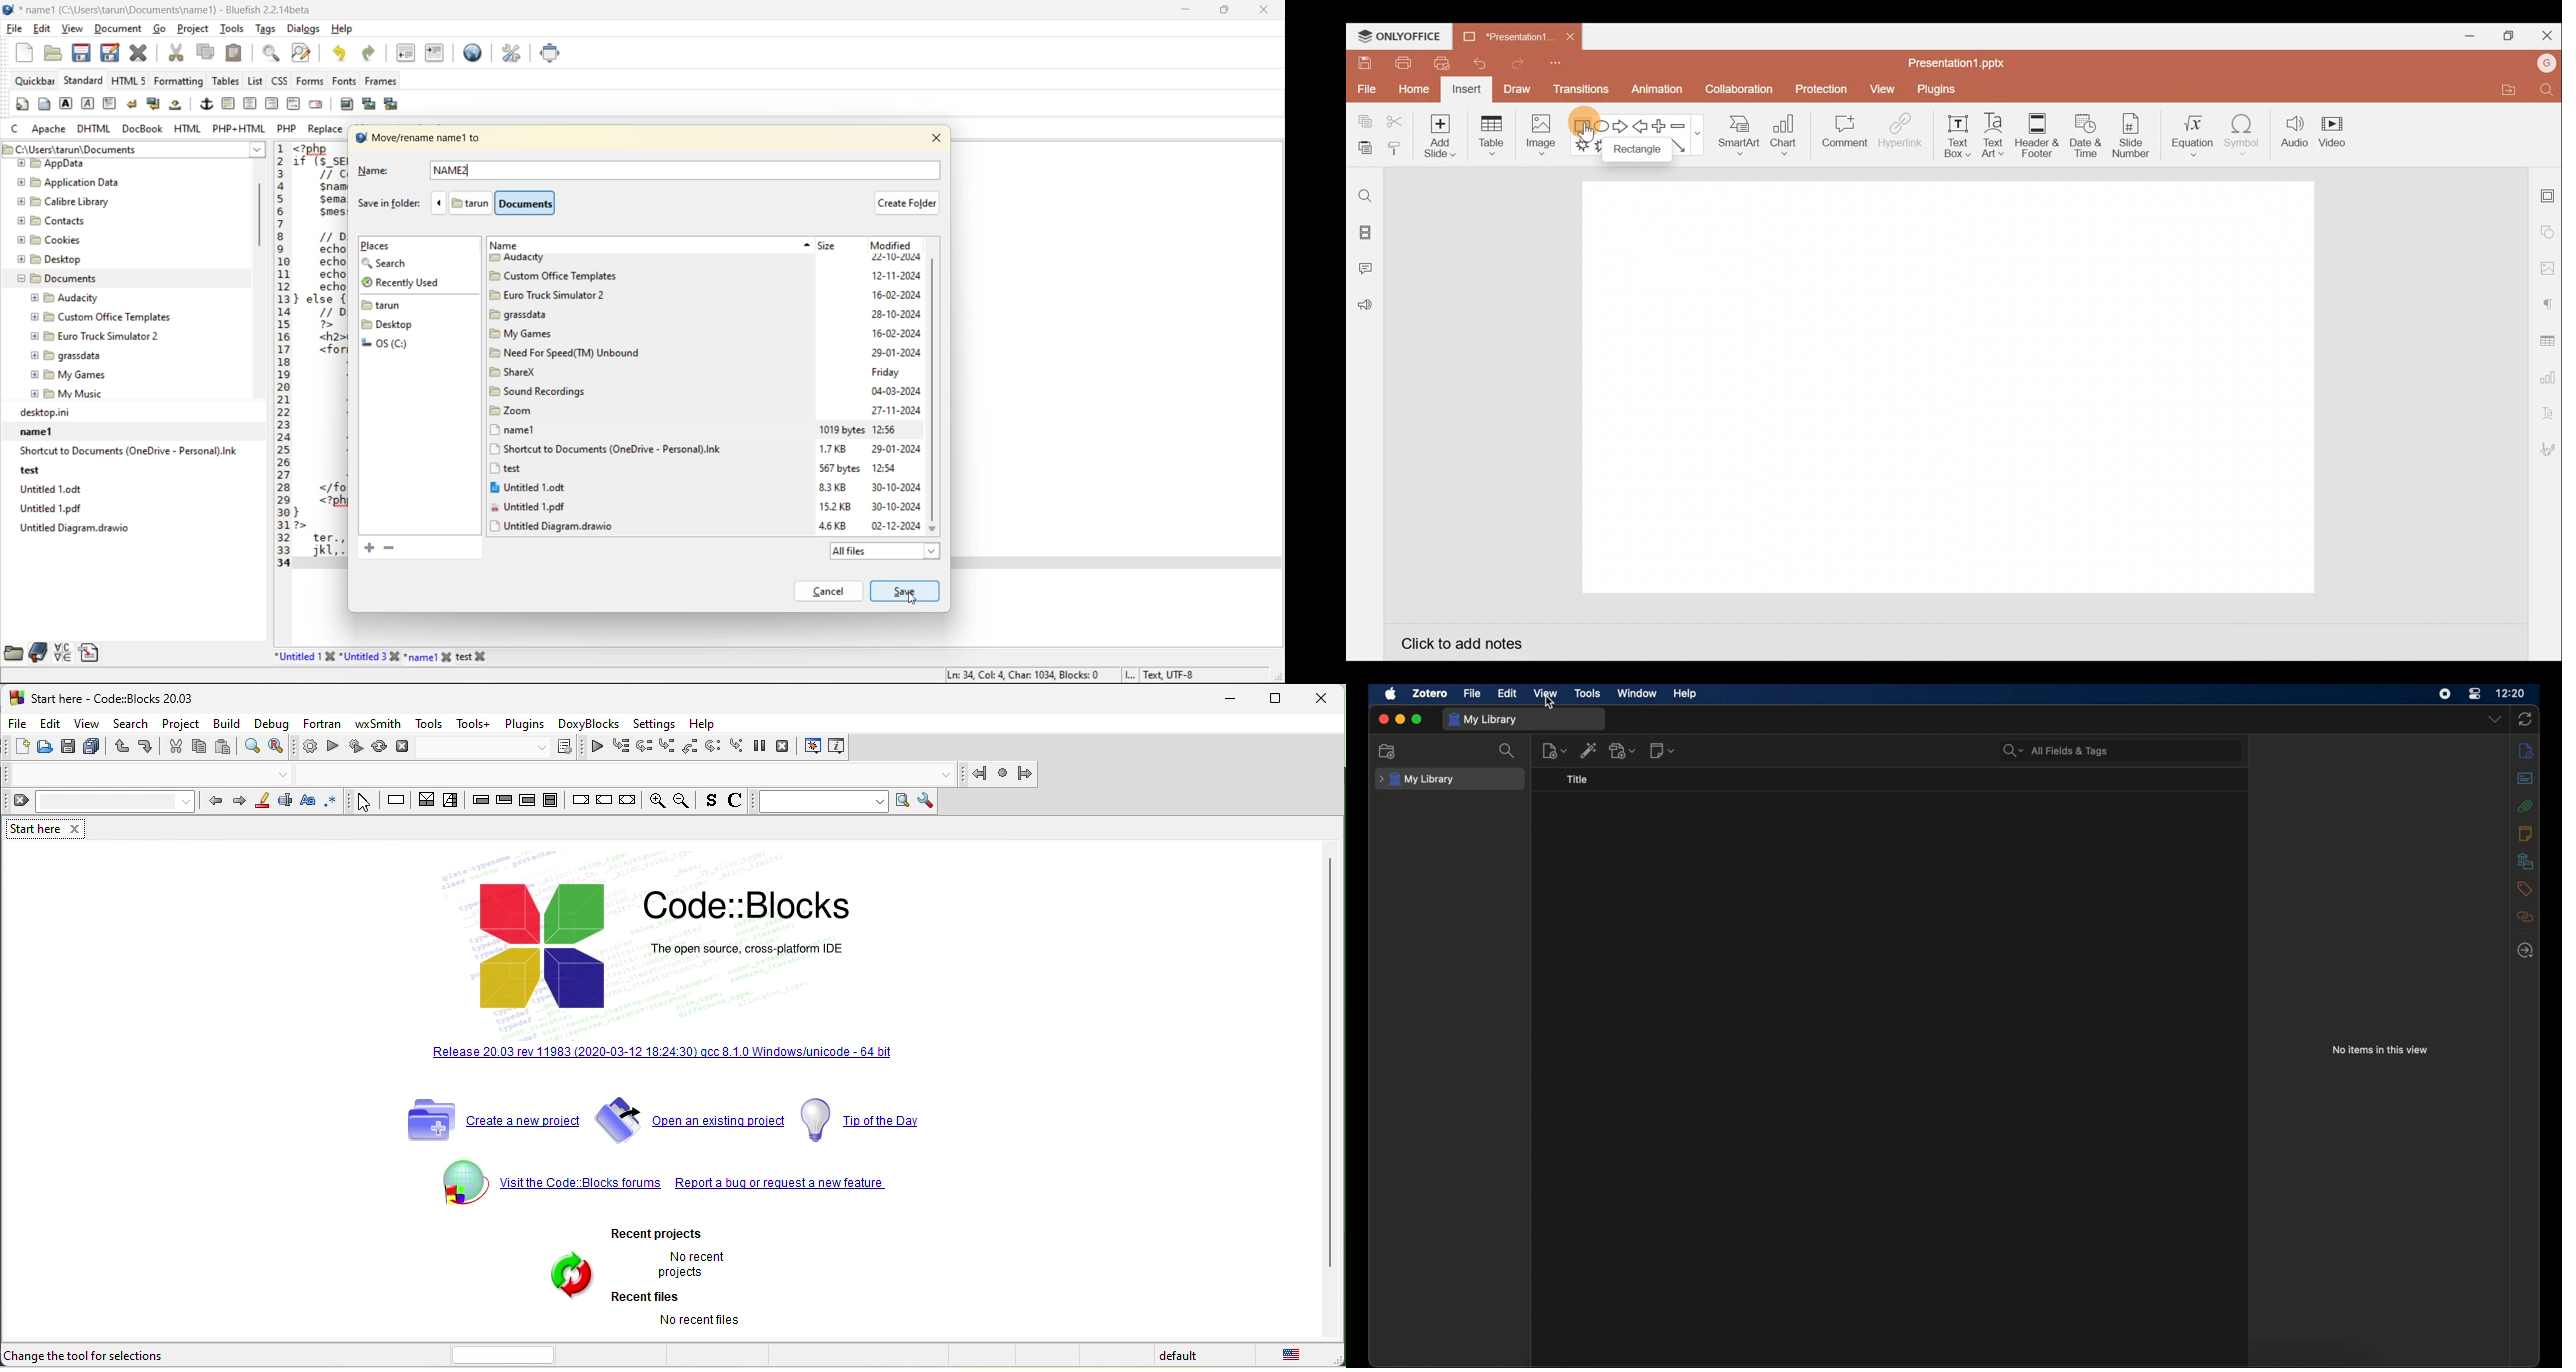 The height and width of the screenshot is (1372, 2576). Describe the element at coordinates (2548, 193) in the screenshot. I see `Slide settings` at that location.